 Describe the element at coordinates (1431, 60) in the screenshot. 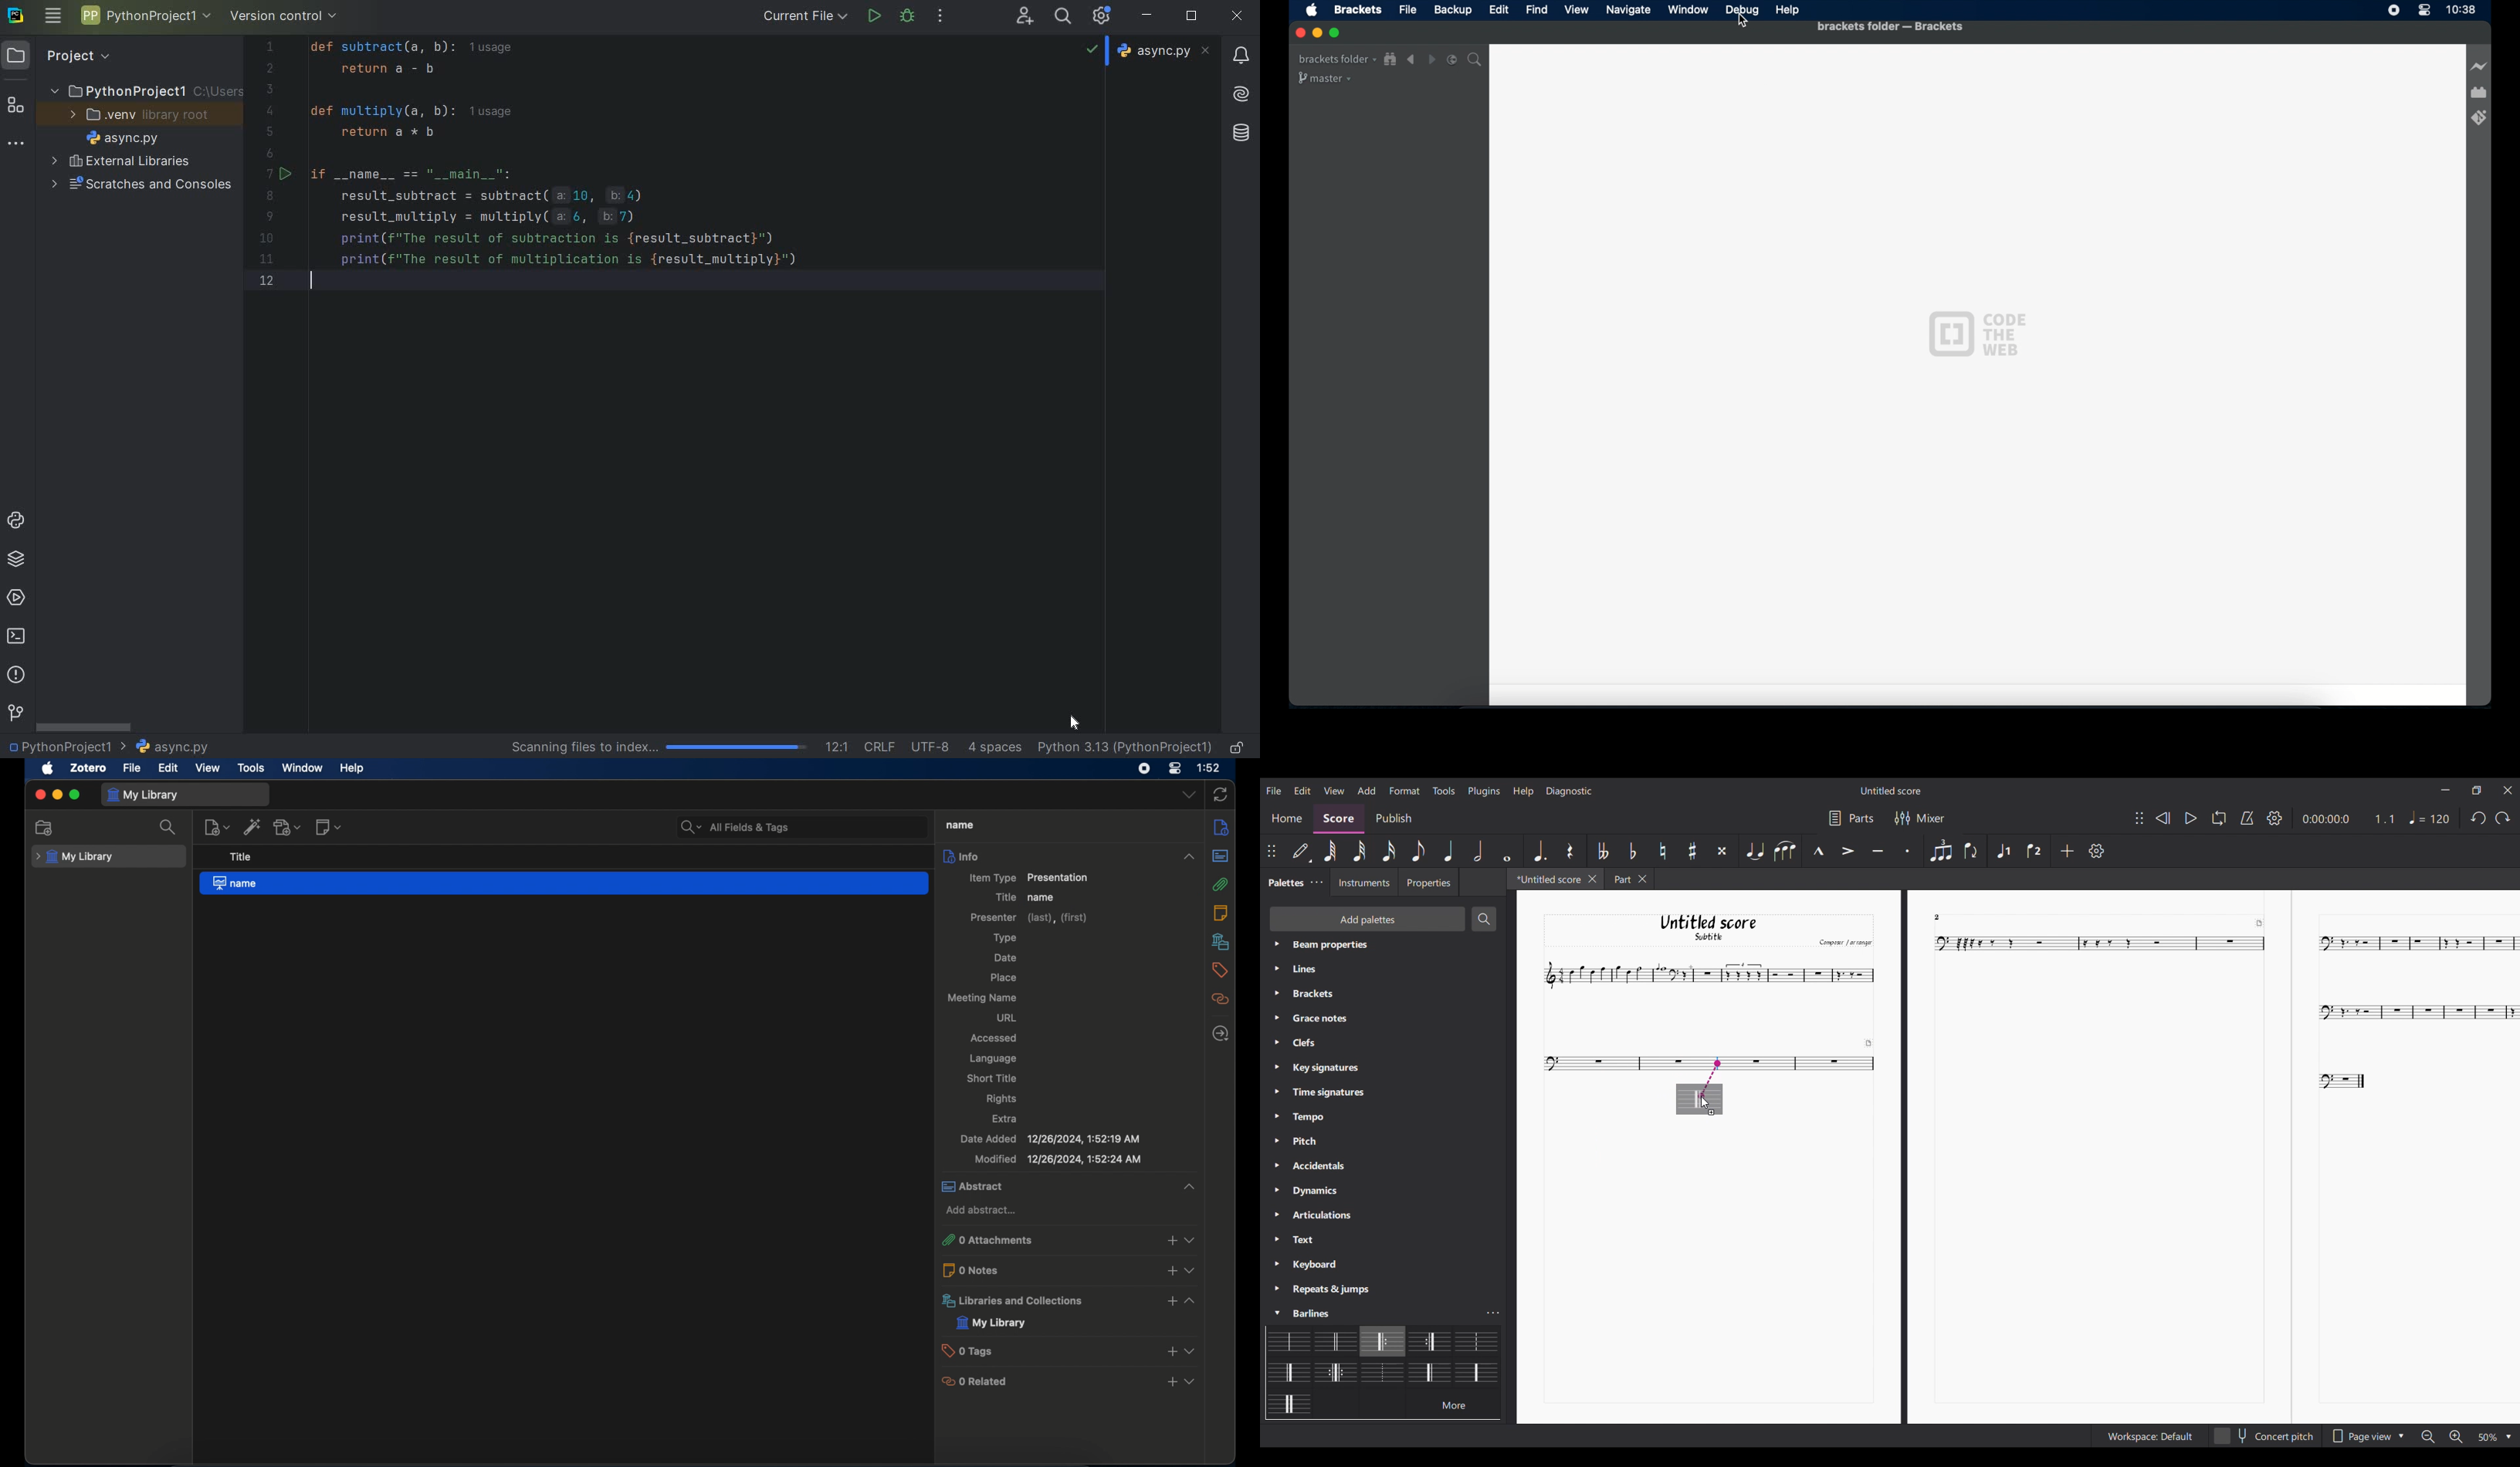

I see `navigate forward` at that location.